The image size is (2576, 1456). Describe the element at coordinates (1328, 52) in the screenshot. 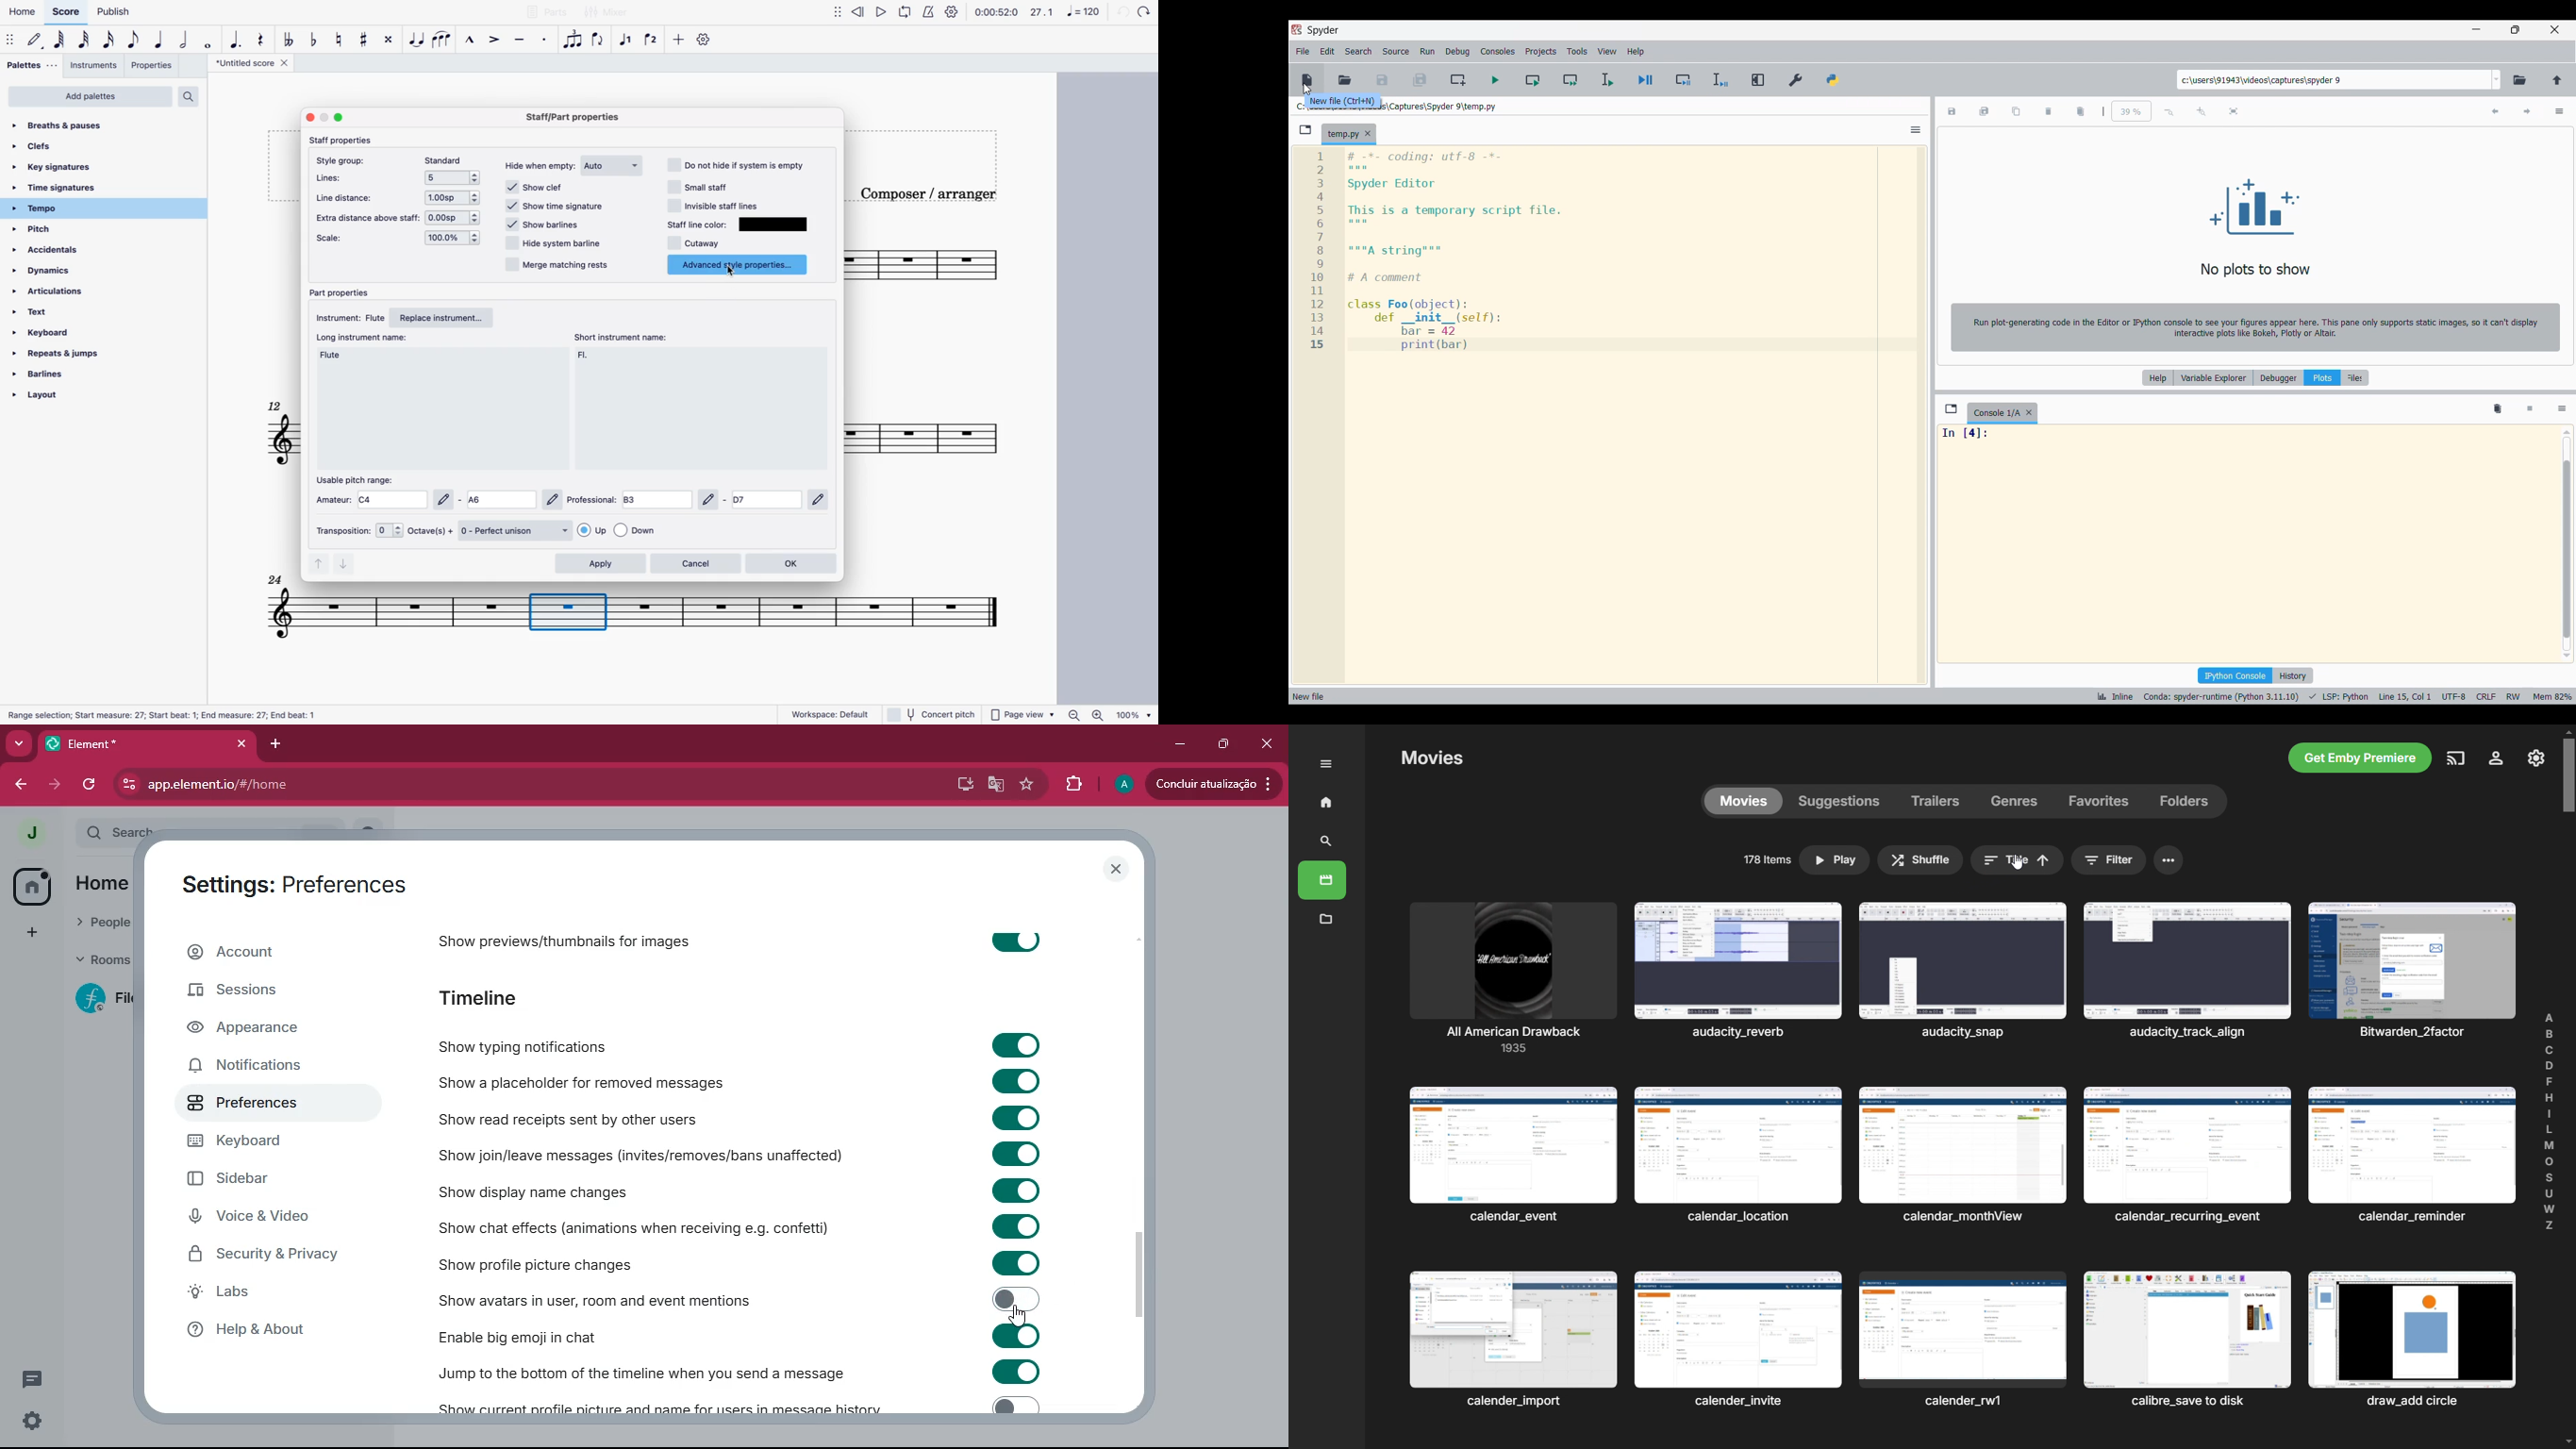

I see `Edit menu` at that location.